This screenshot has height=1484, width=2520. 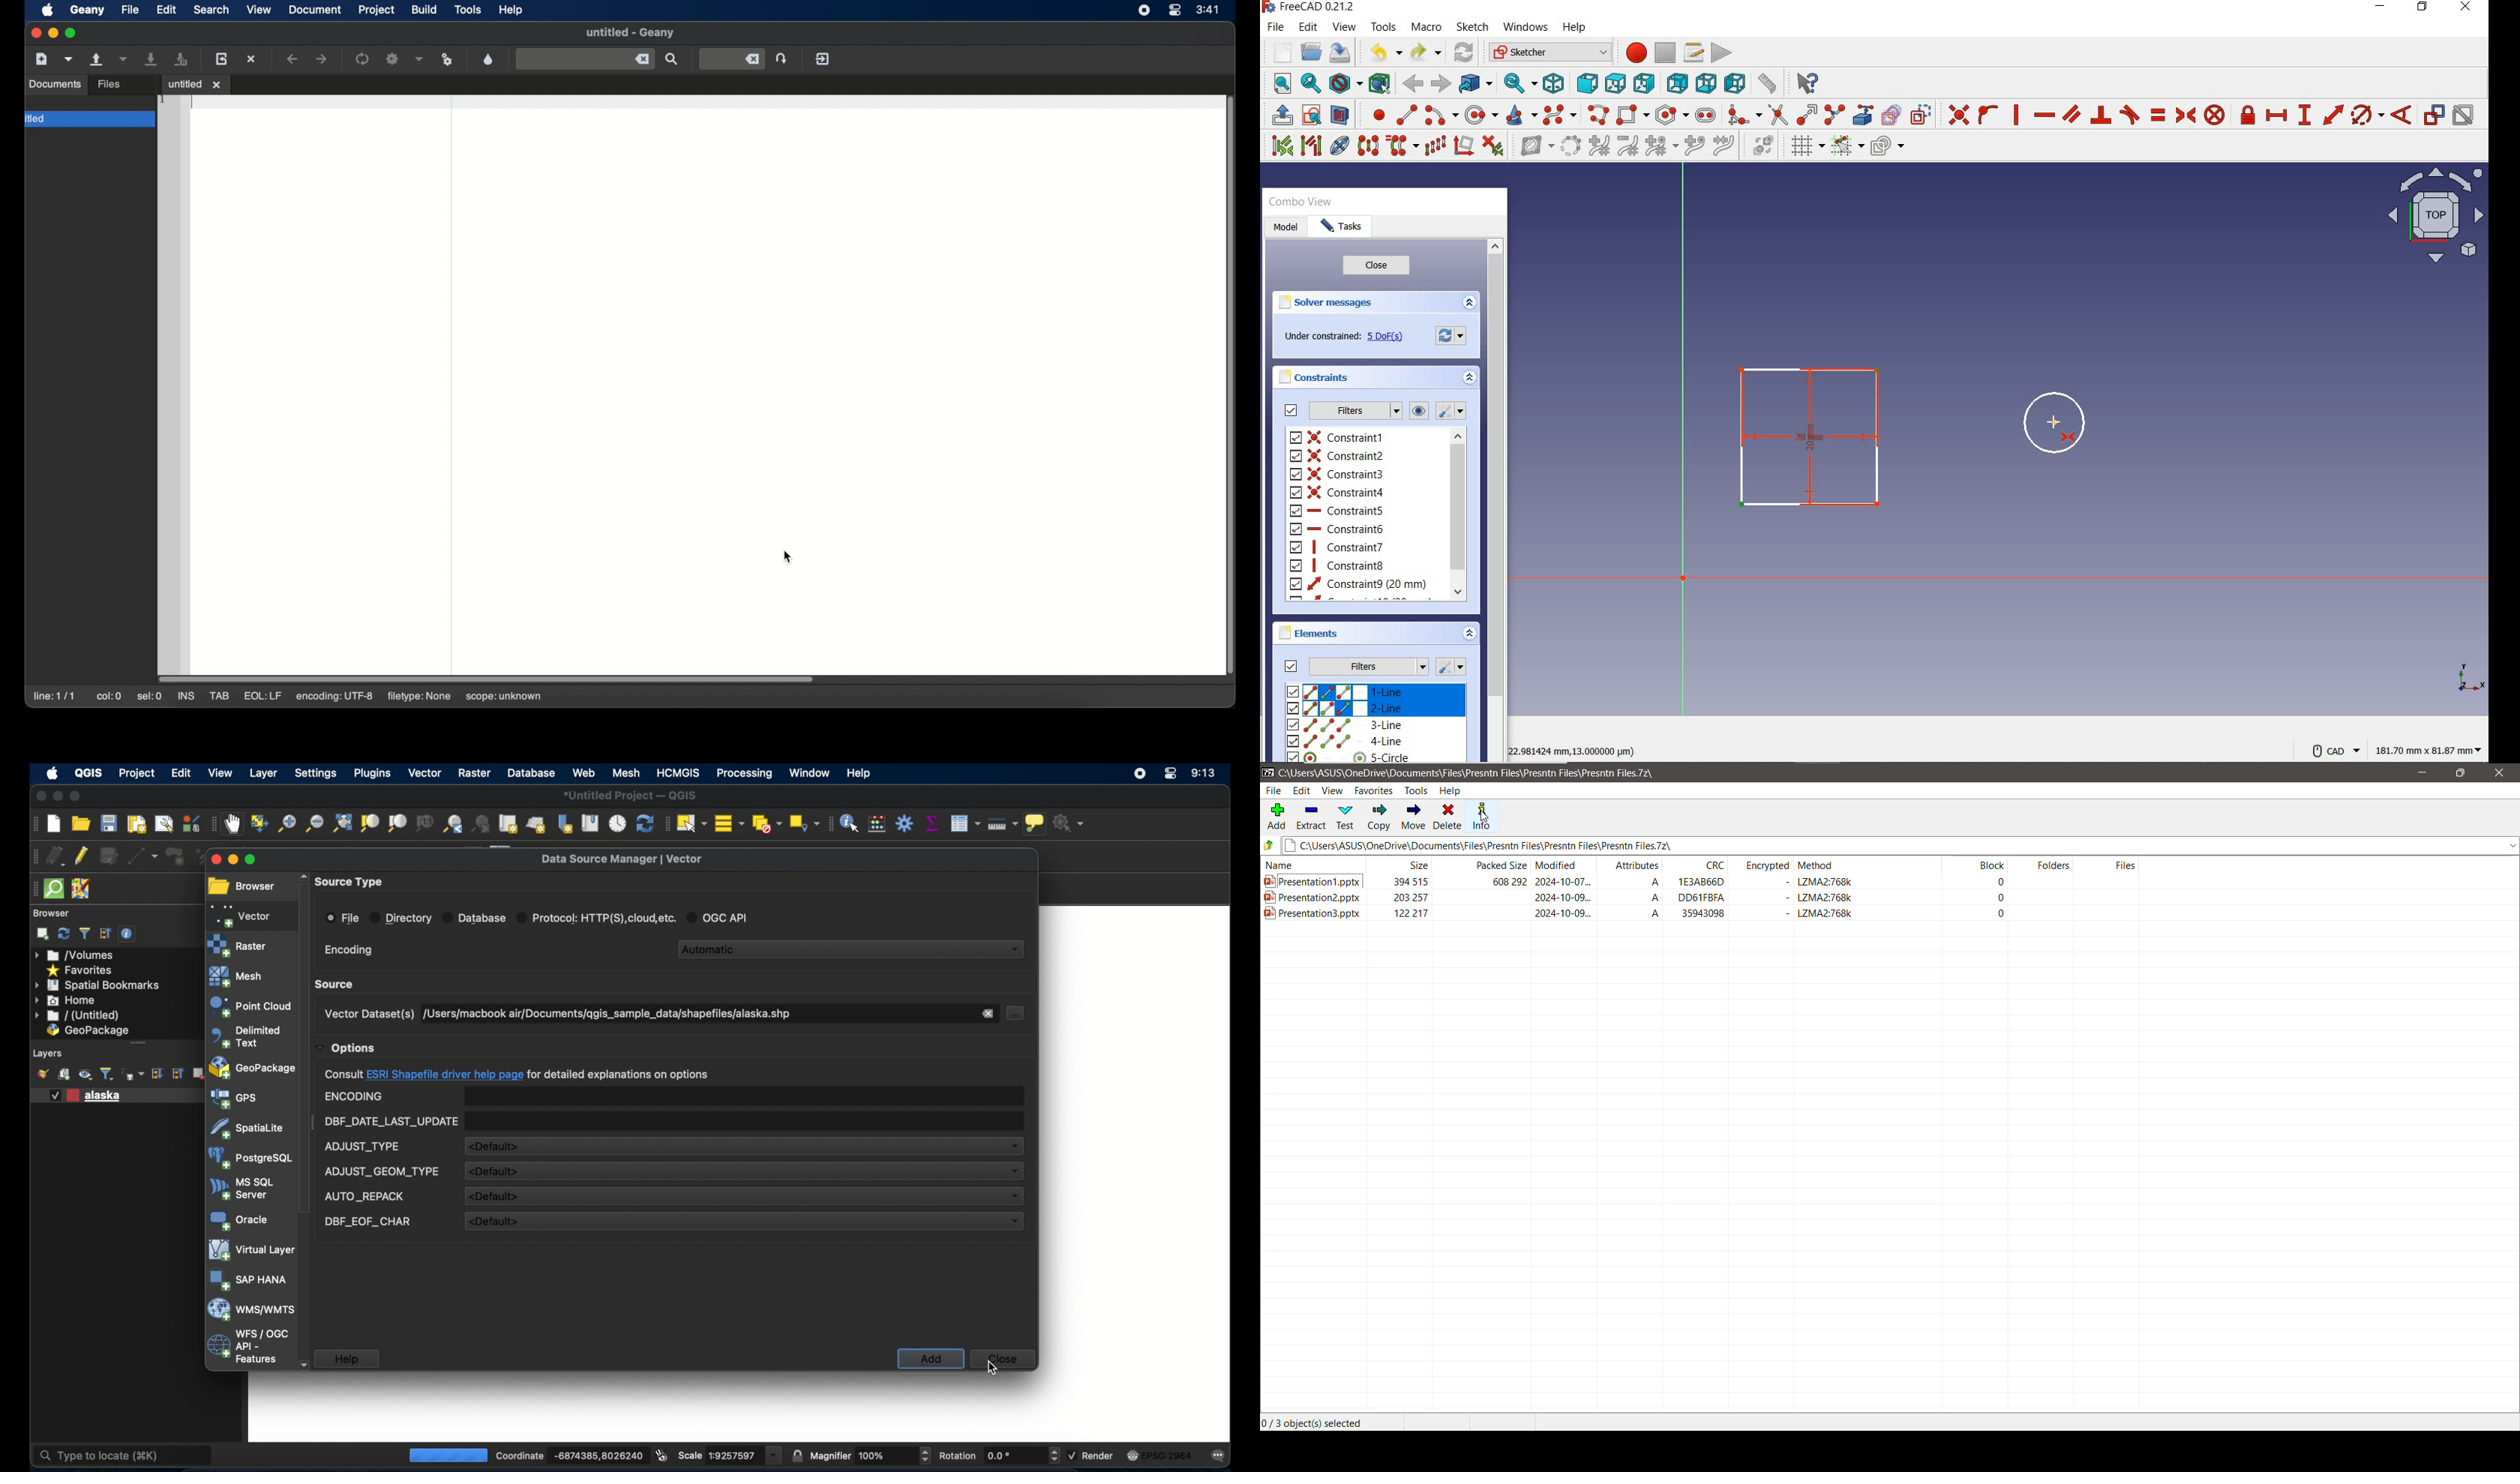 I want to click on convert geometry to b-spline, so click(x=1570, y=146).